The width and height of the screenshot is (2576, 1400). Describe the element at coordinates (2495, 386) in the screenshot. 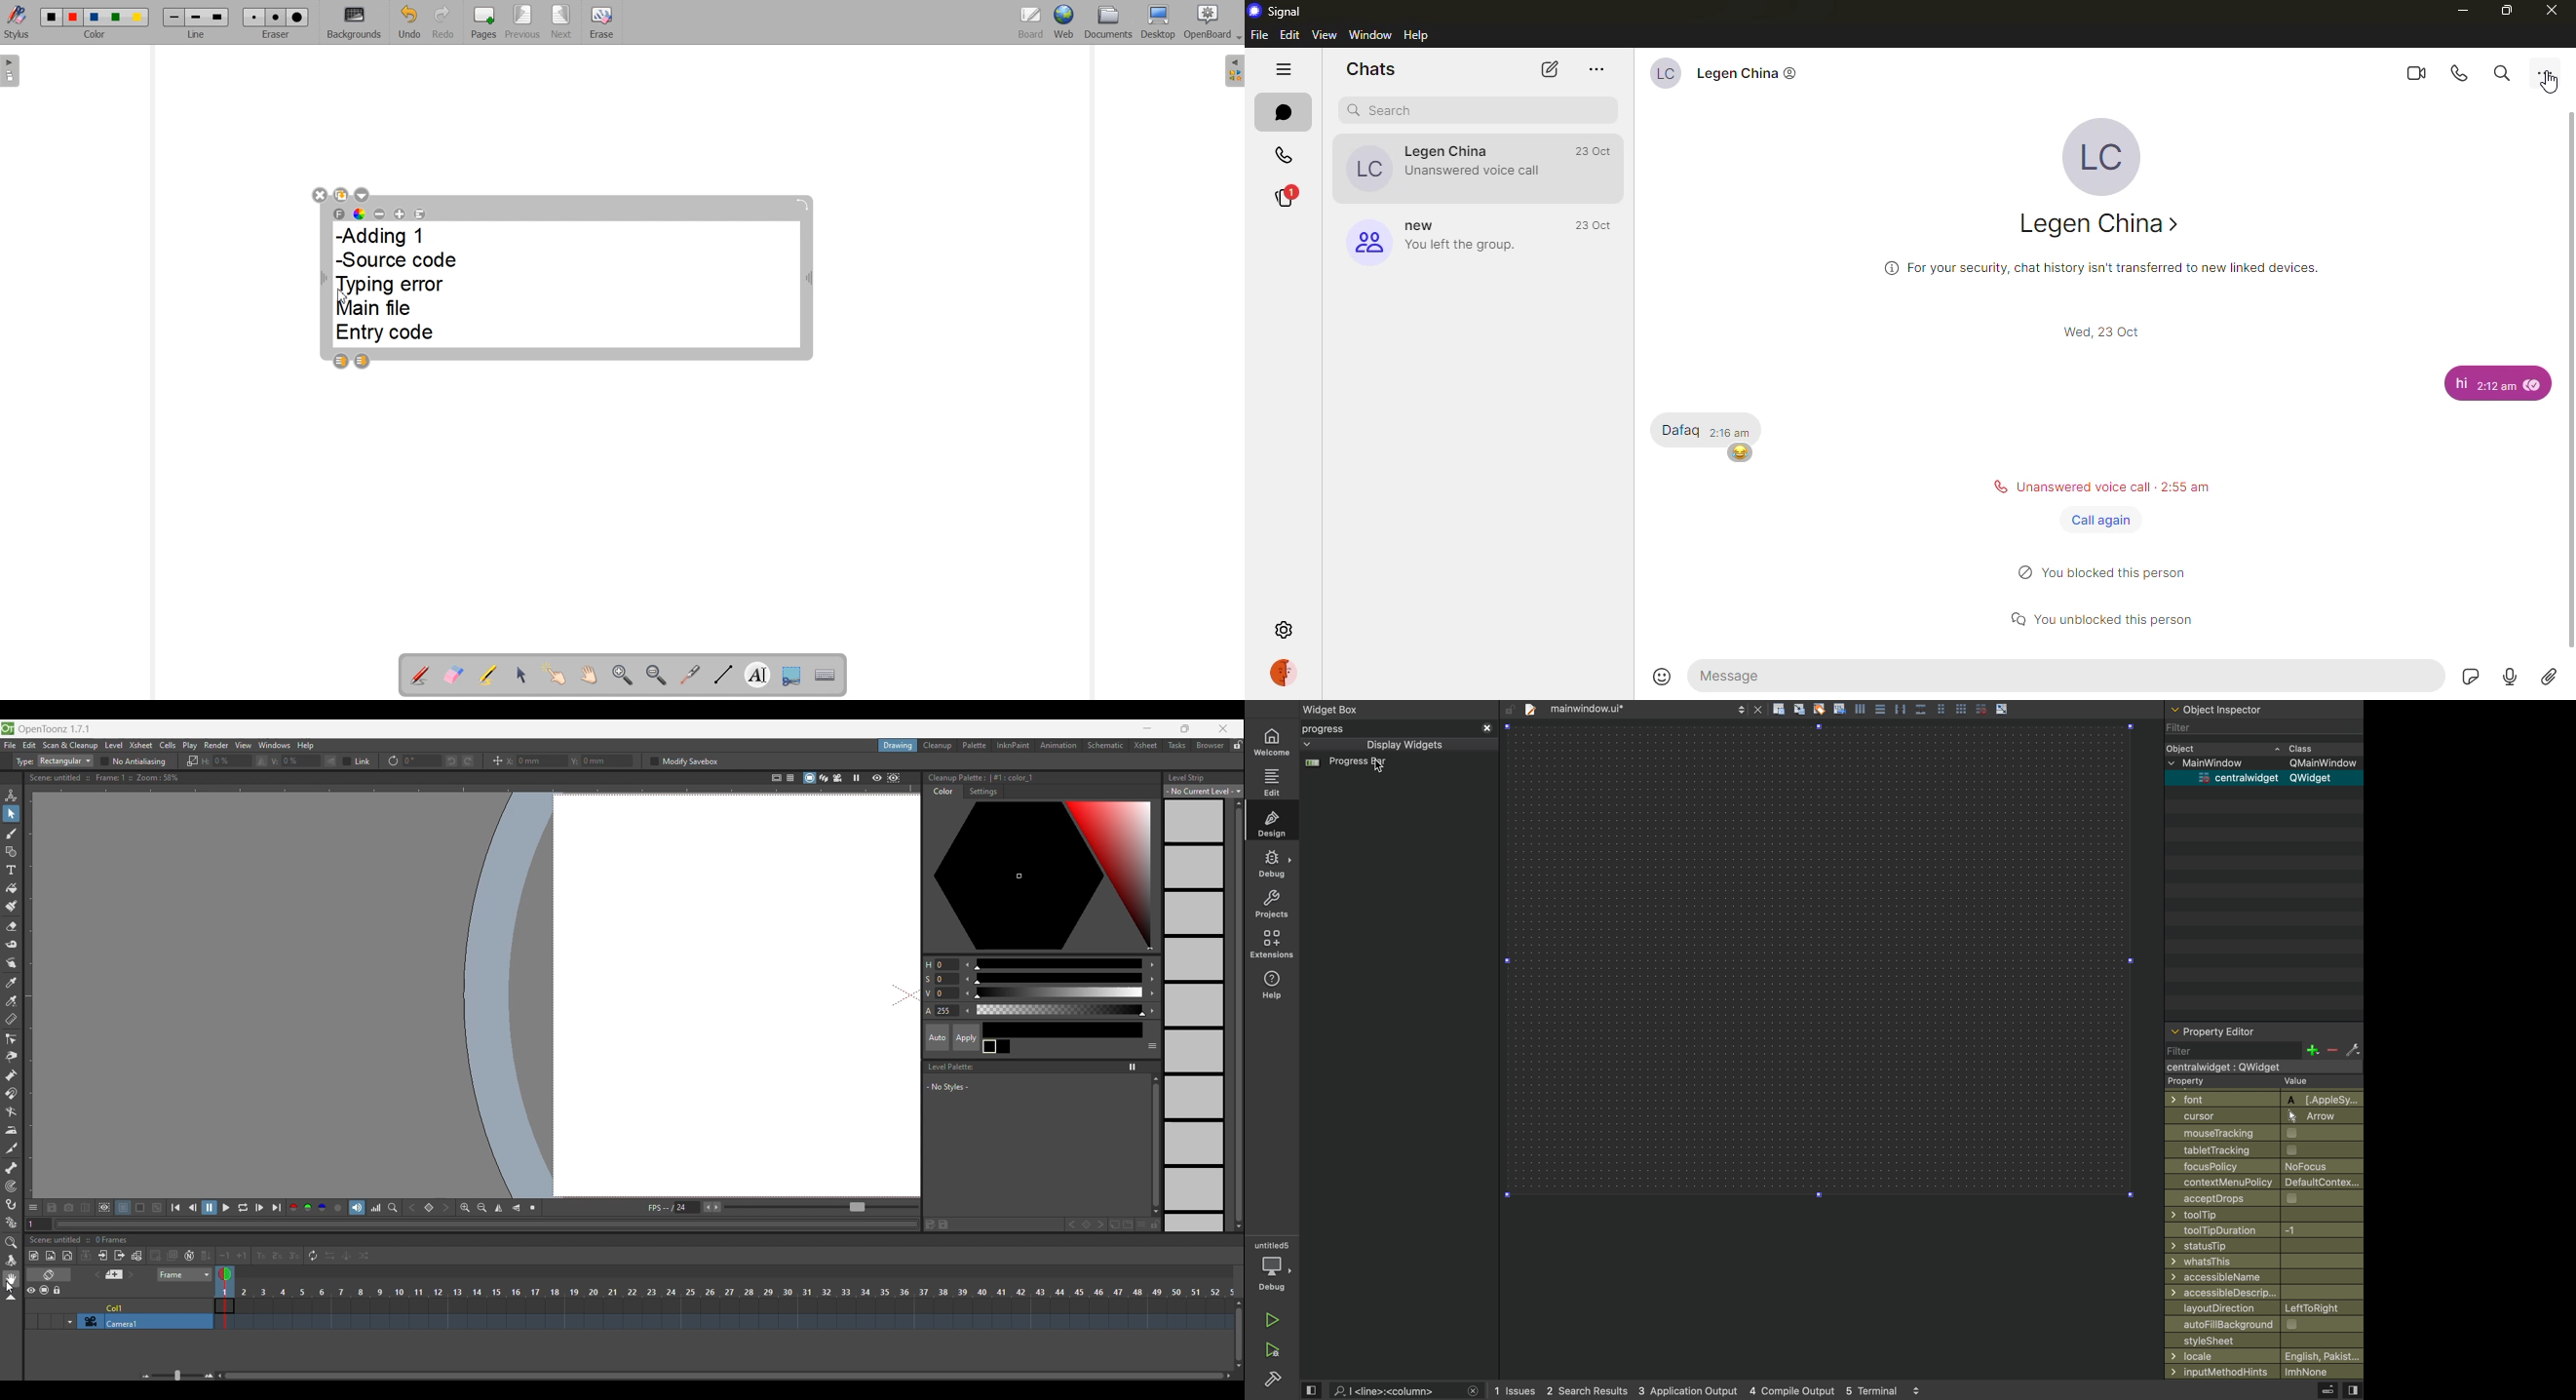

I see `time` at that location.